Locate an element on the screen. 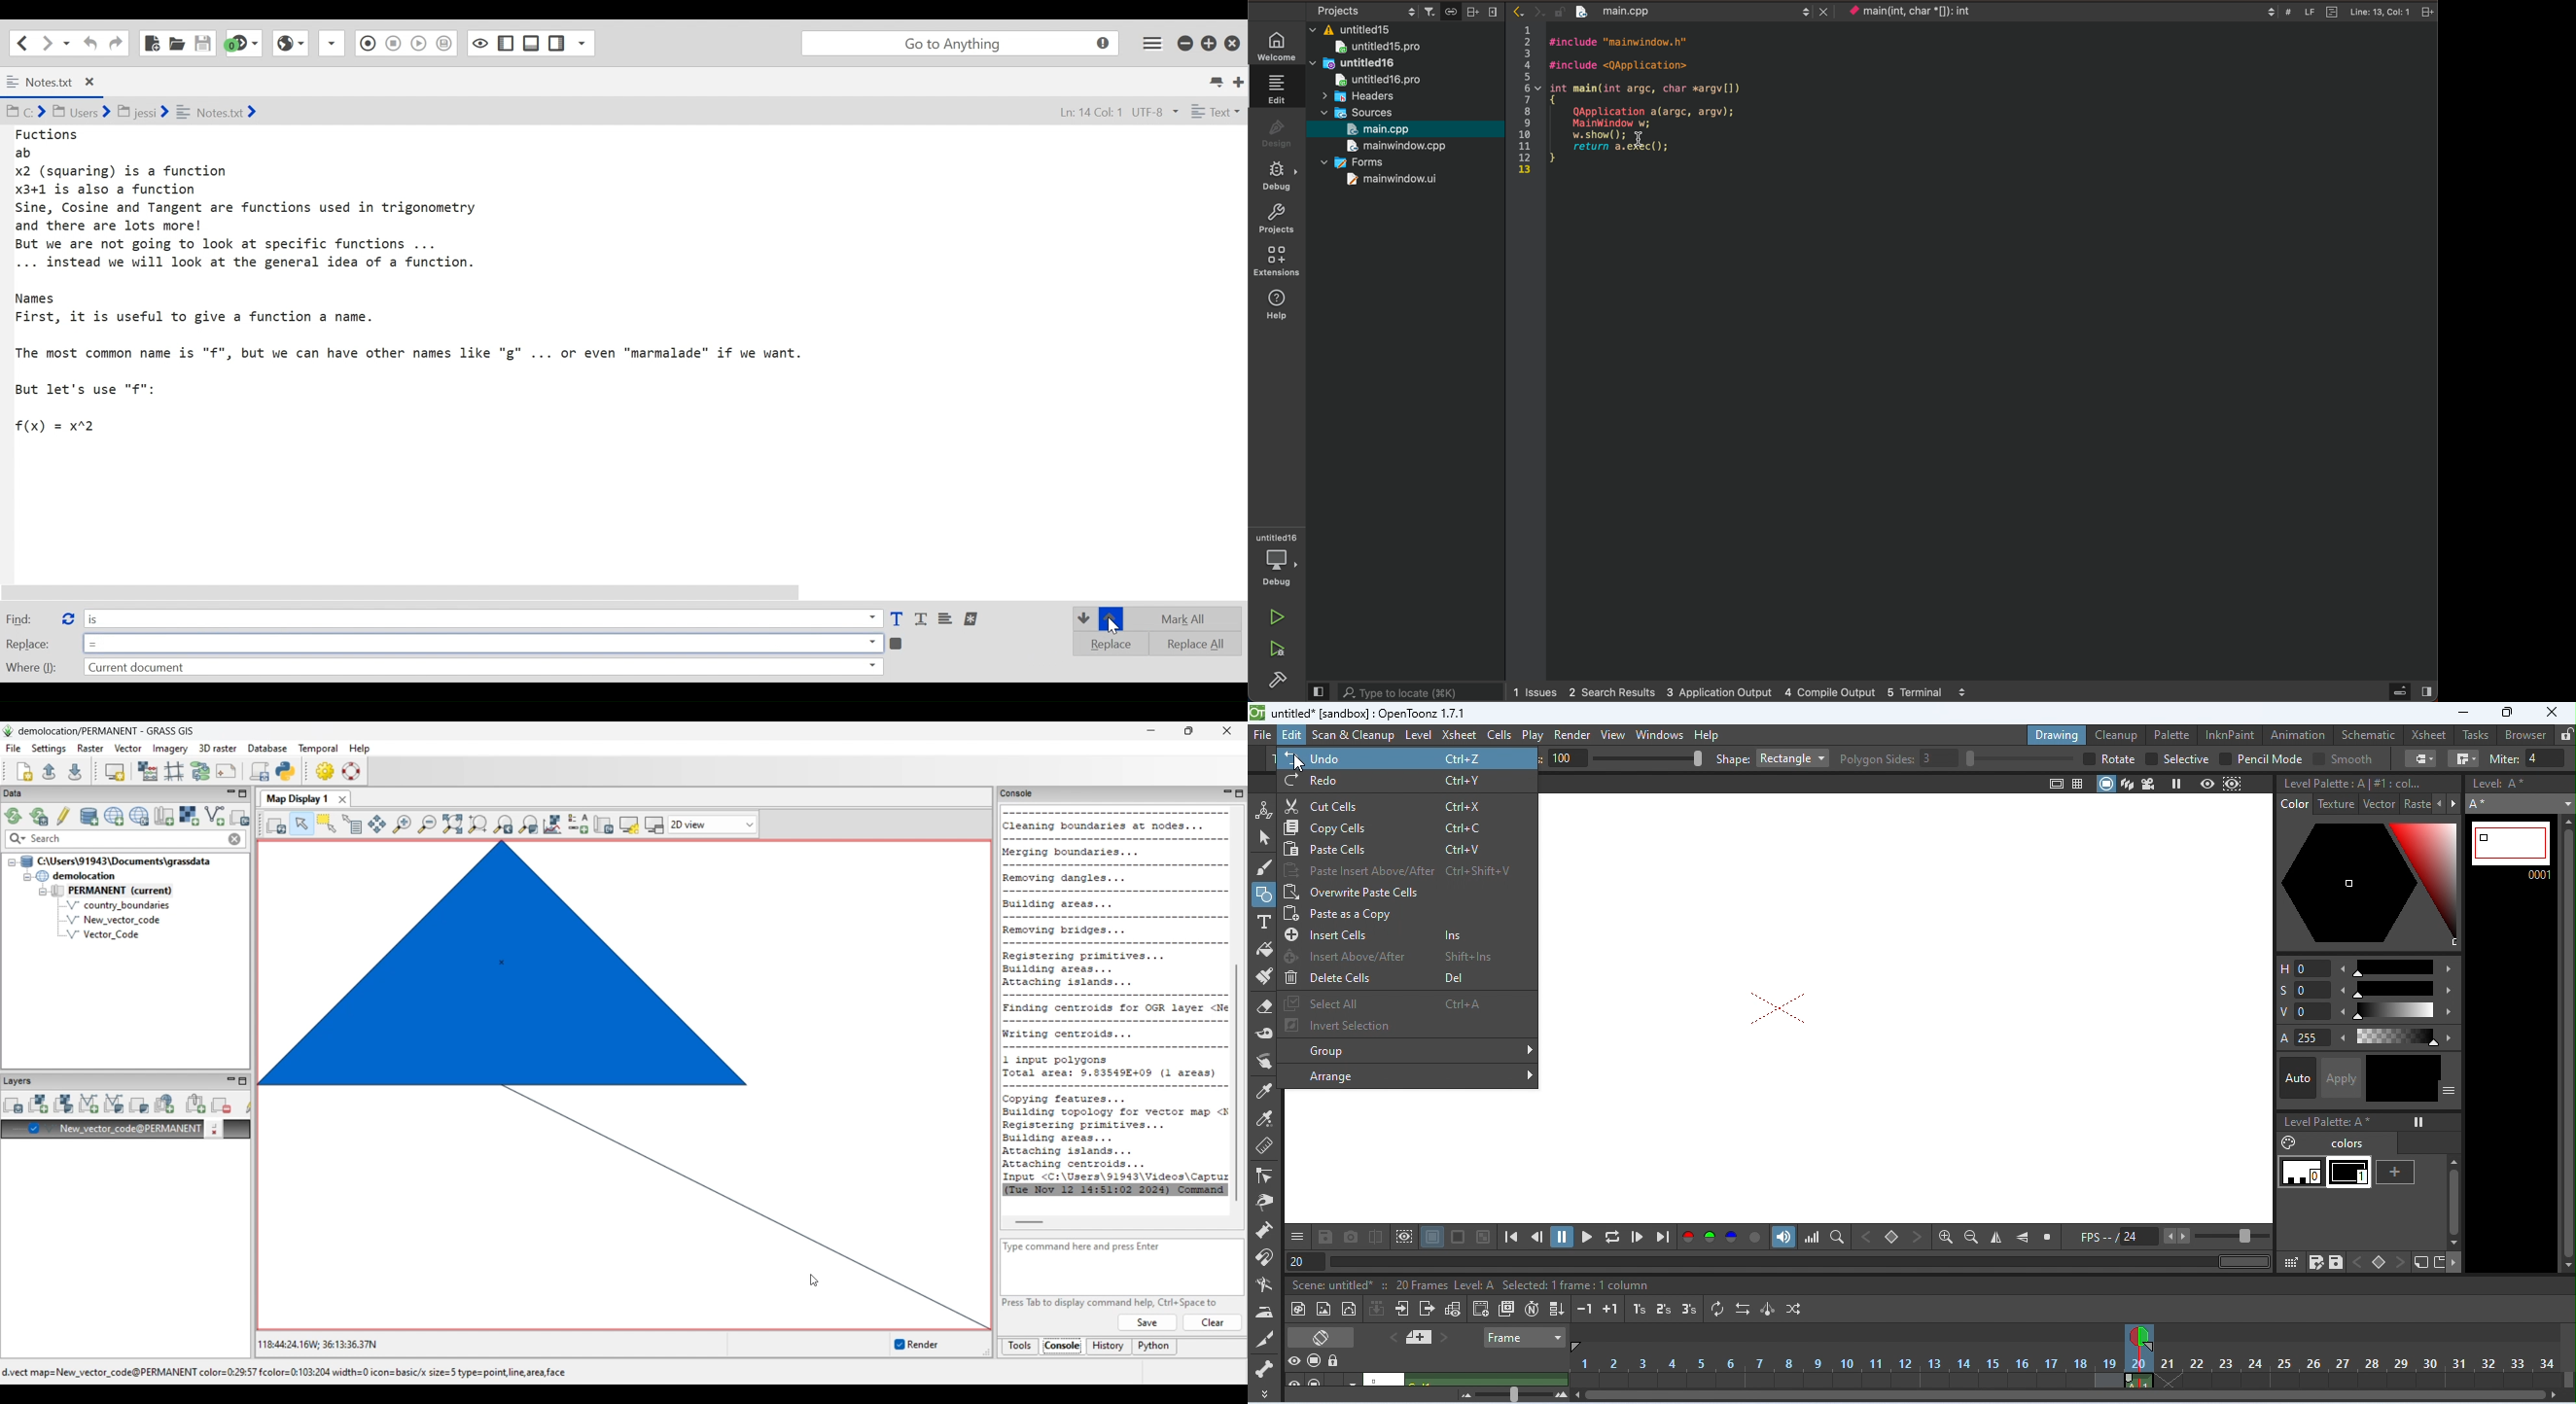 The image size is (2576, 1428). design is located at coordinates (1274, 134).